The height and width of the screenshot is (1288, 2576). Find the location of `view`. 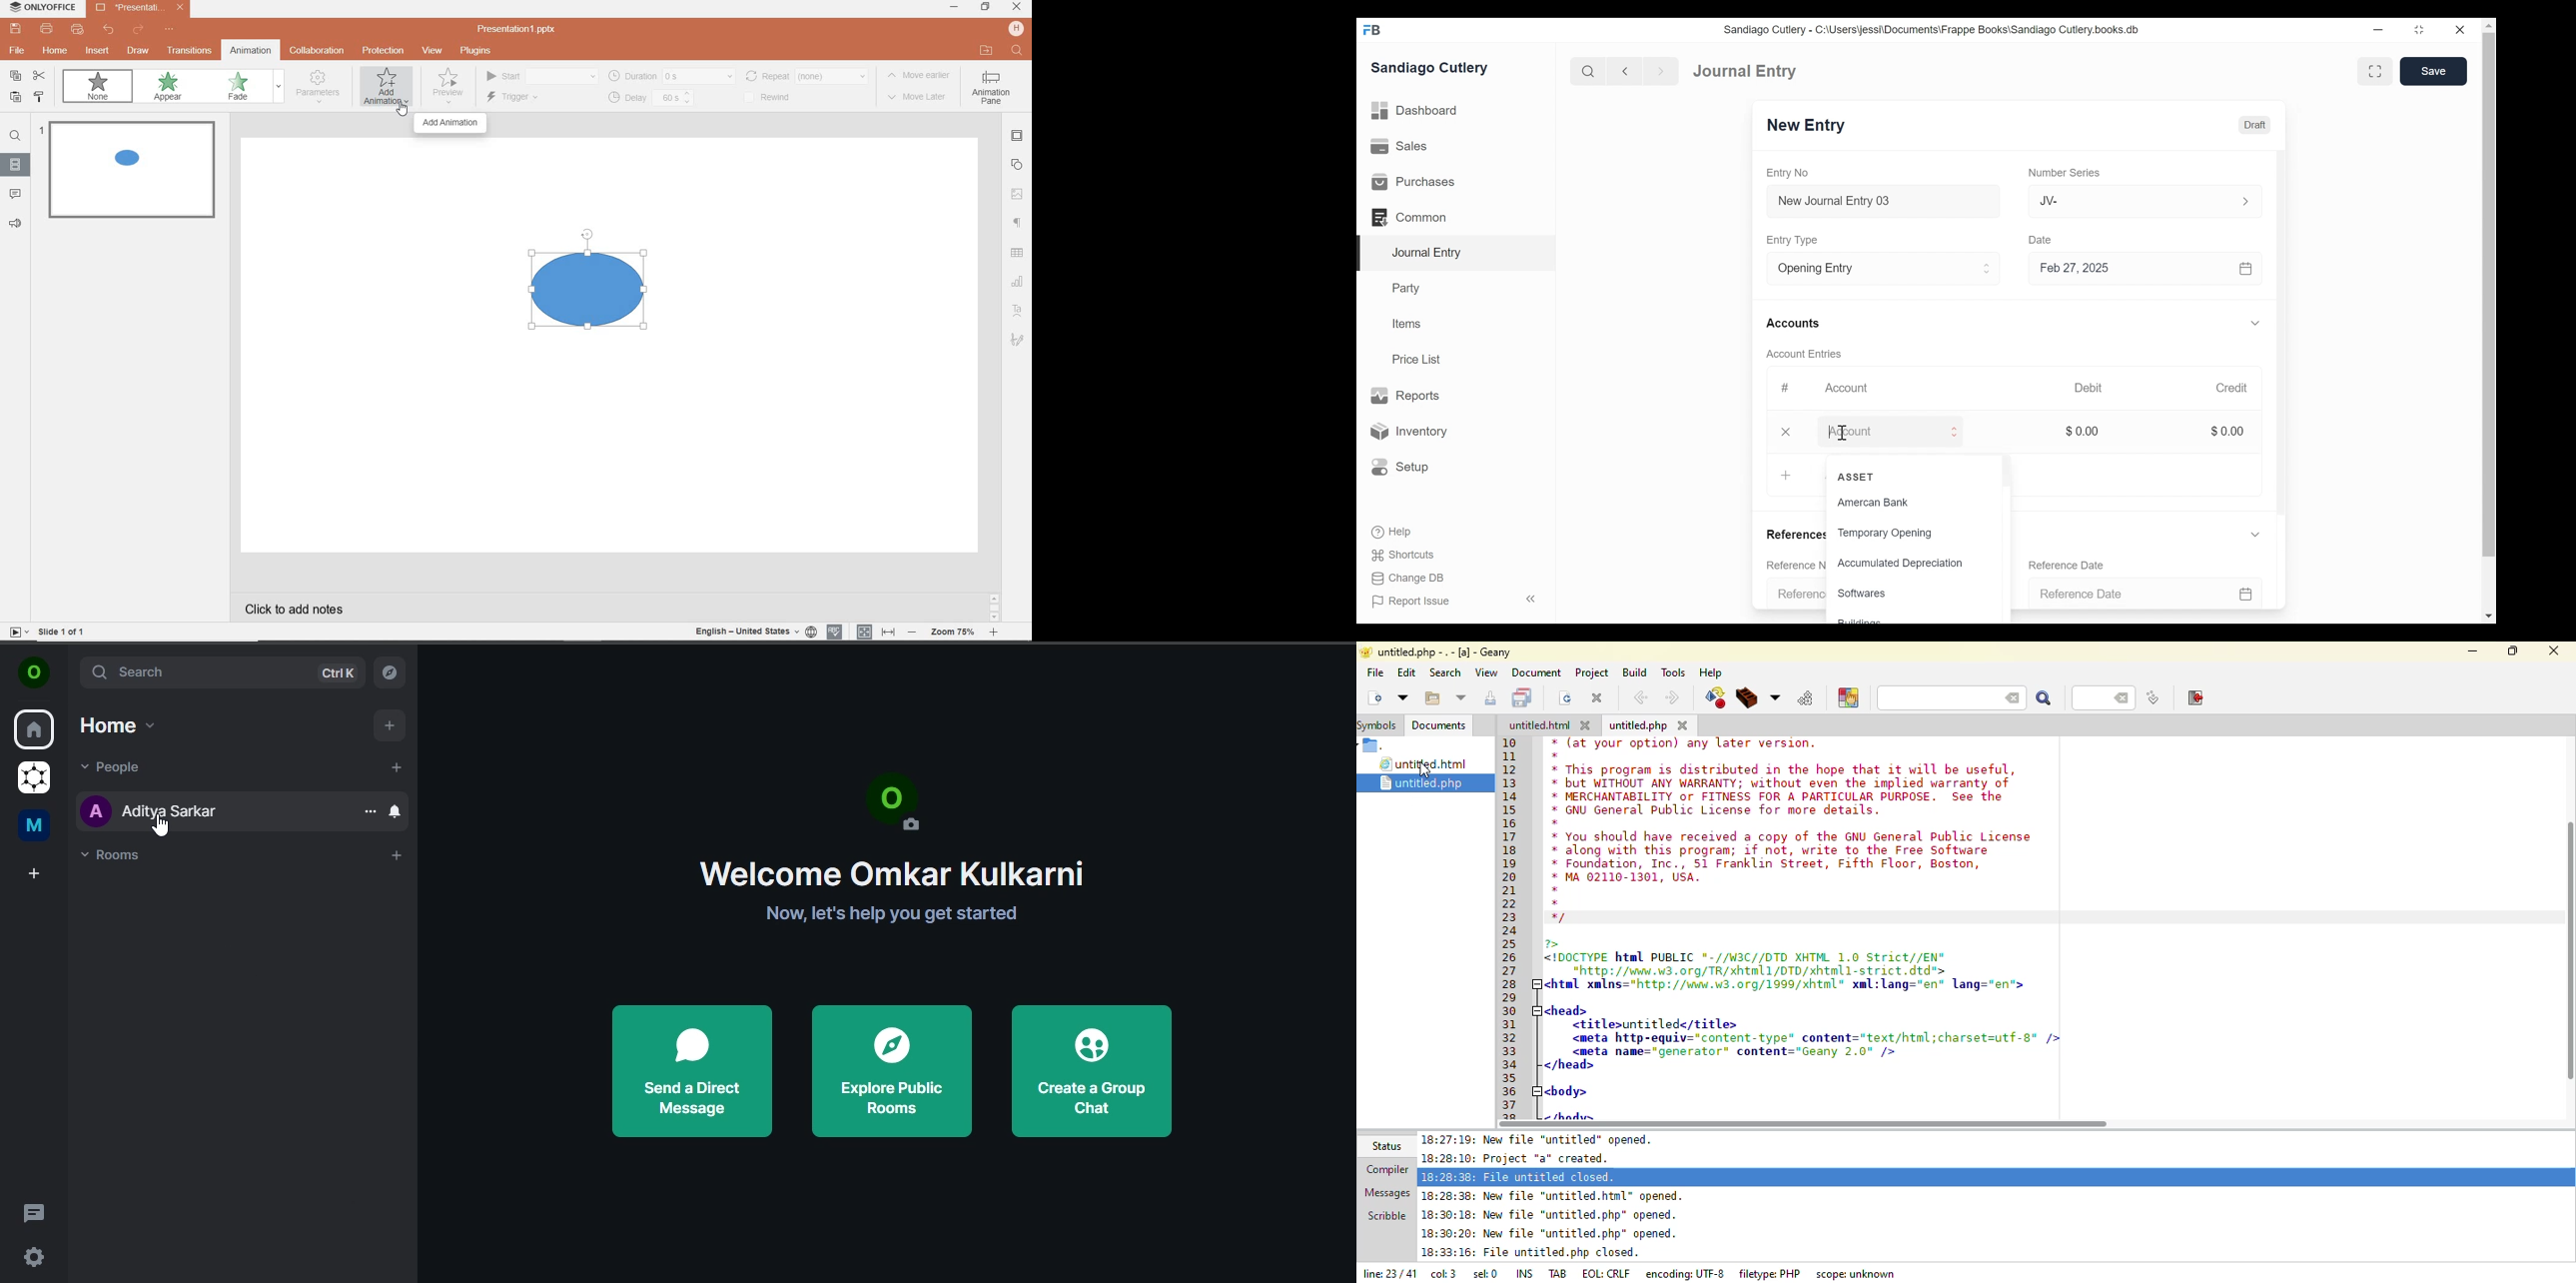

view is located at coordinates (434, 51).